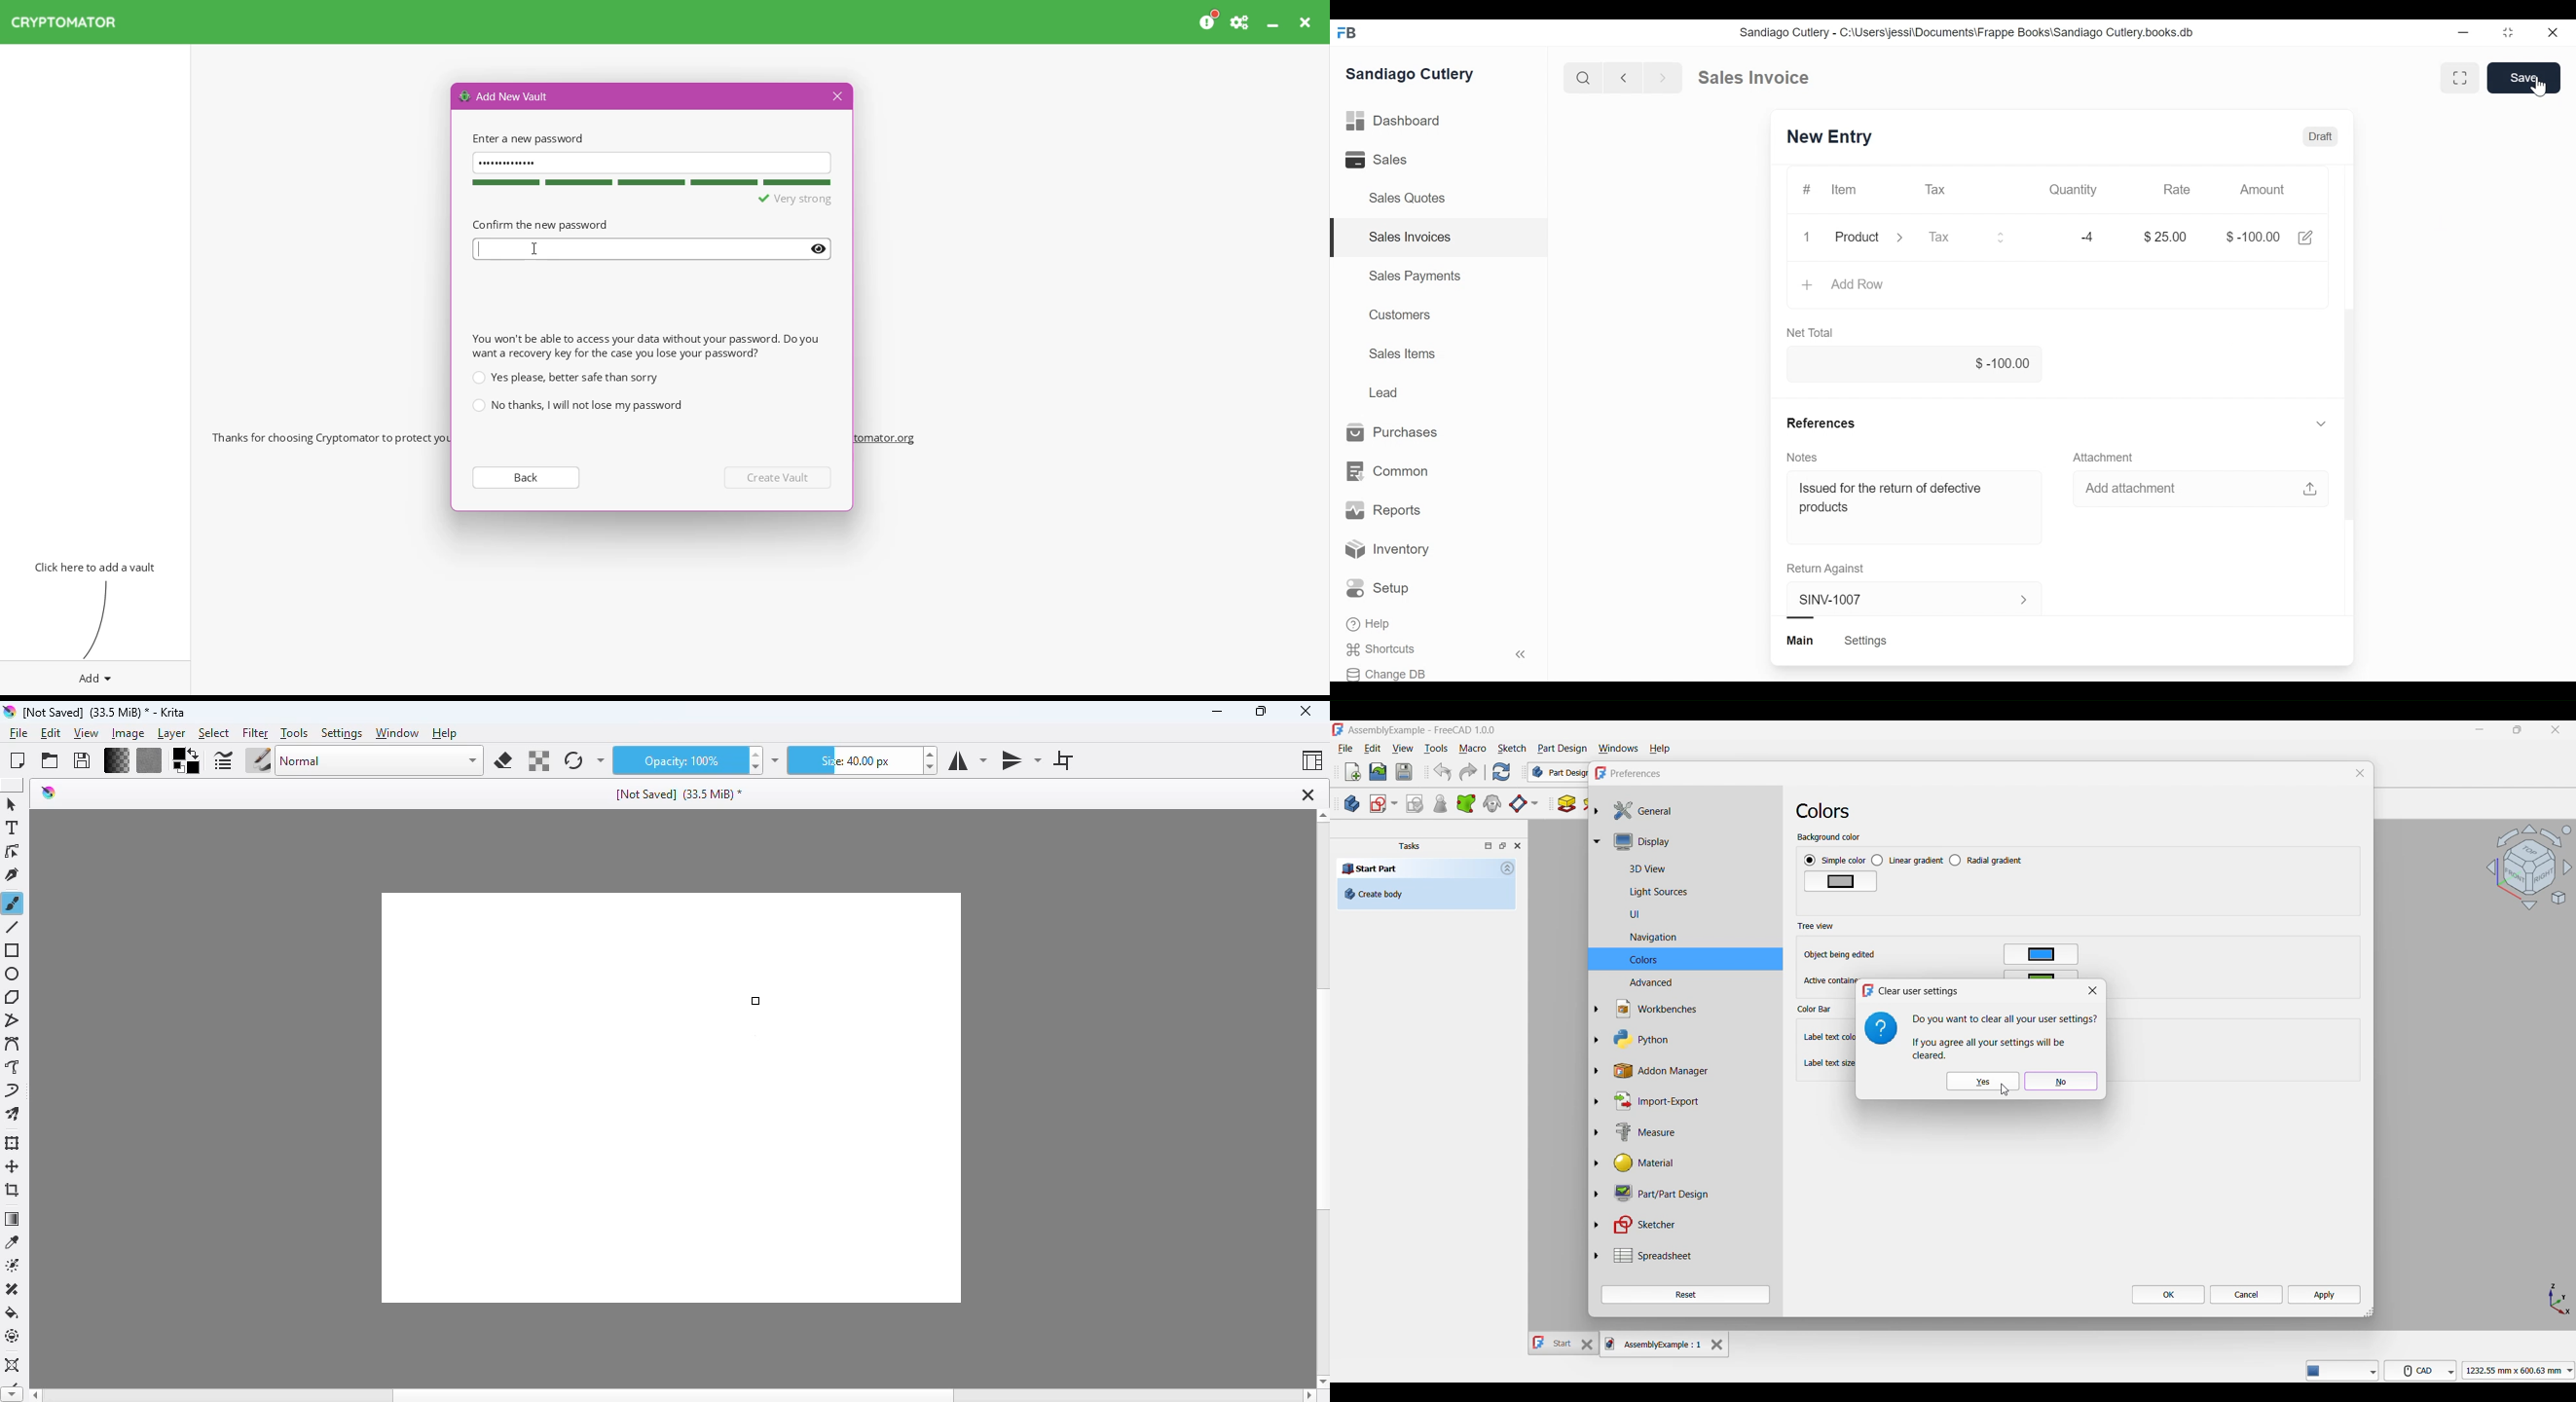 The image size is (2576, 1428). What do you see at coordinates (1813, 332) in the screenshot?
I see `Net Total` at bounding box center [1813, 332].